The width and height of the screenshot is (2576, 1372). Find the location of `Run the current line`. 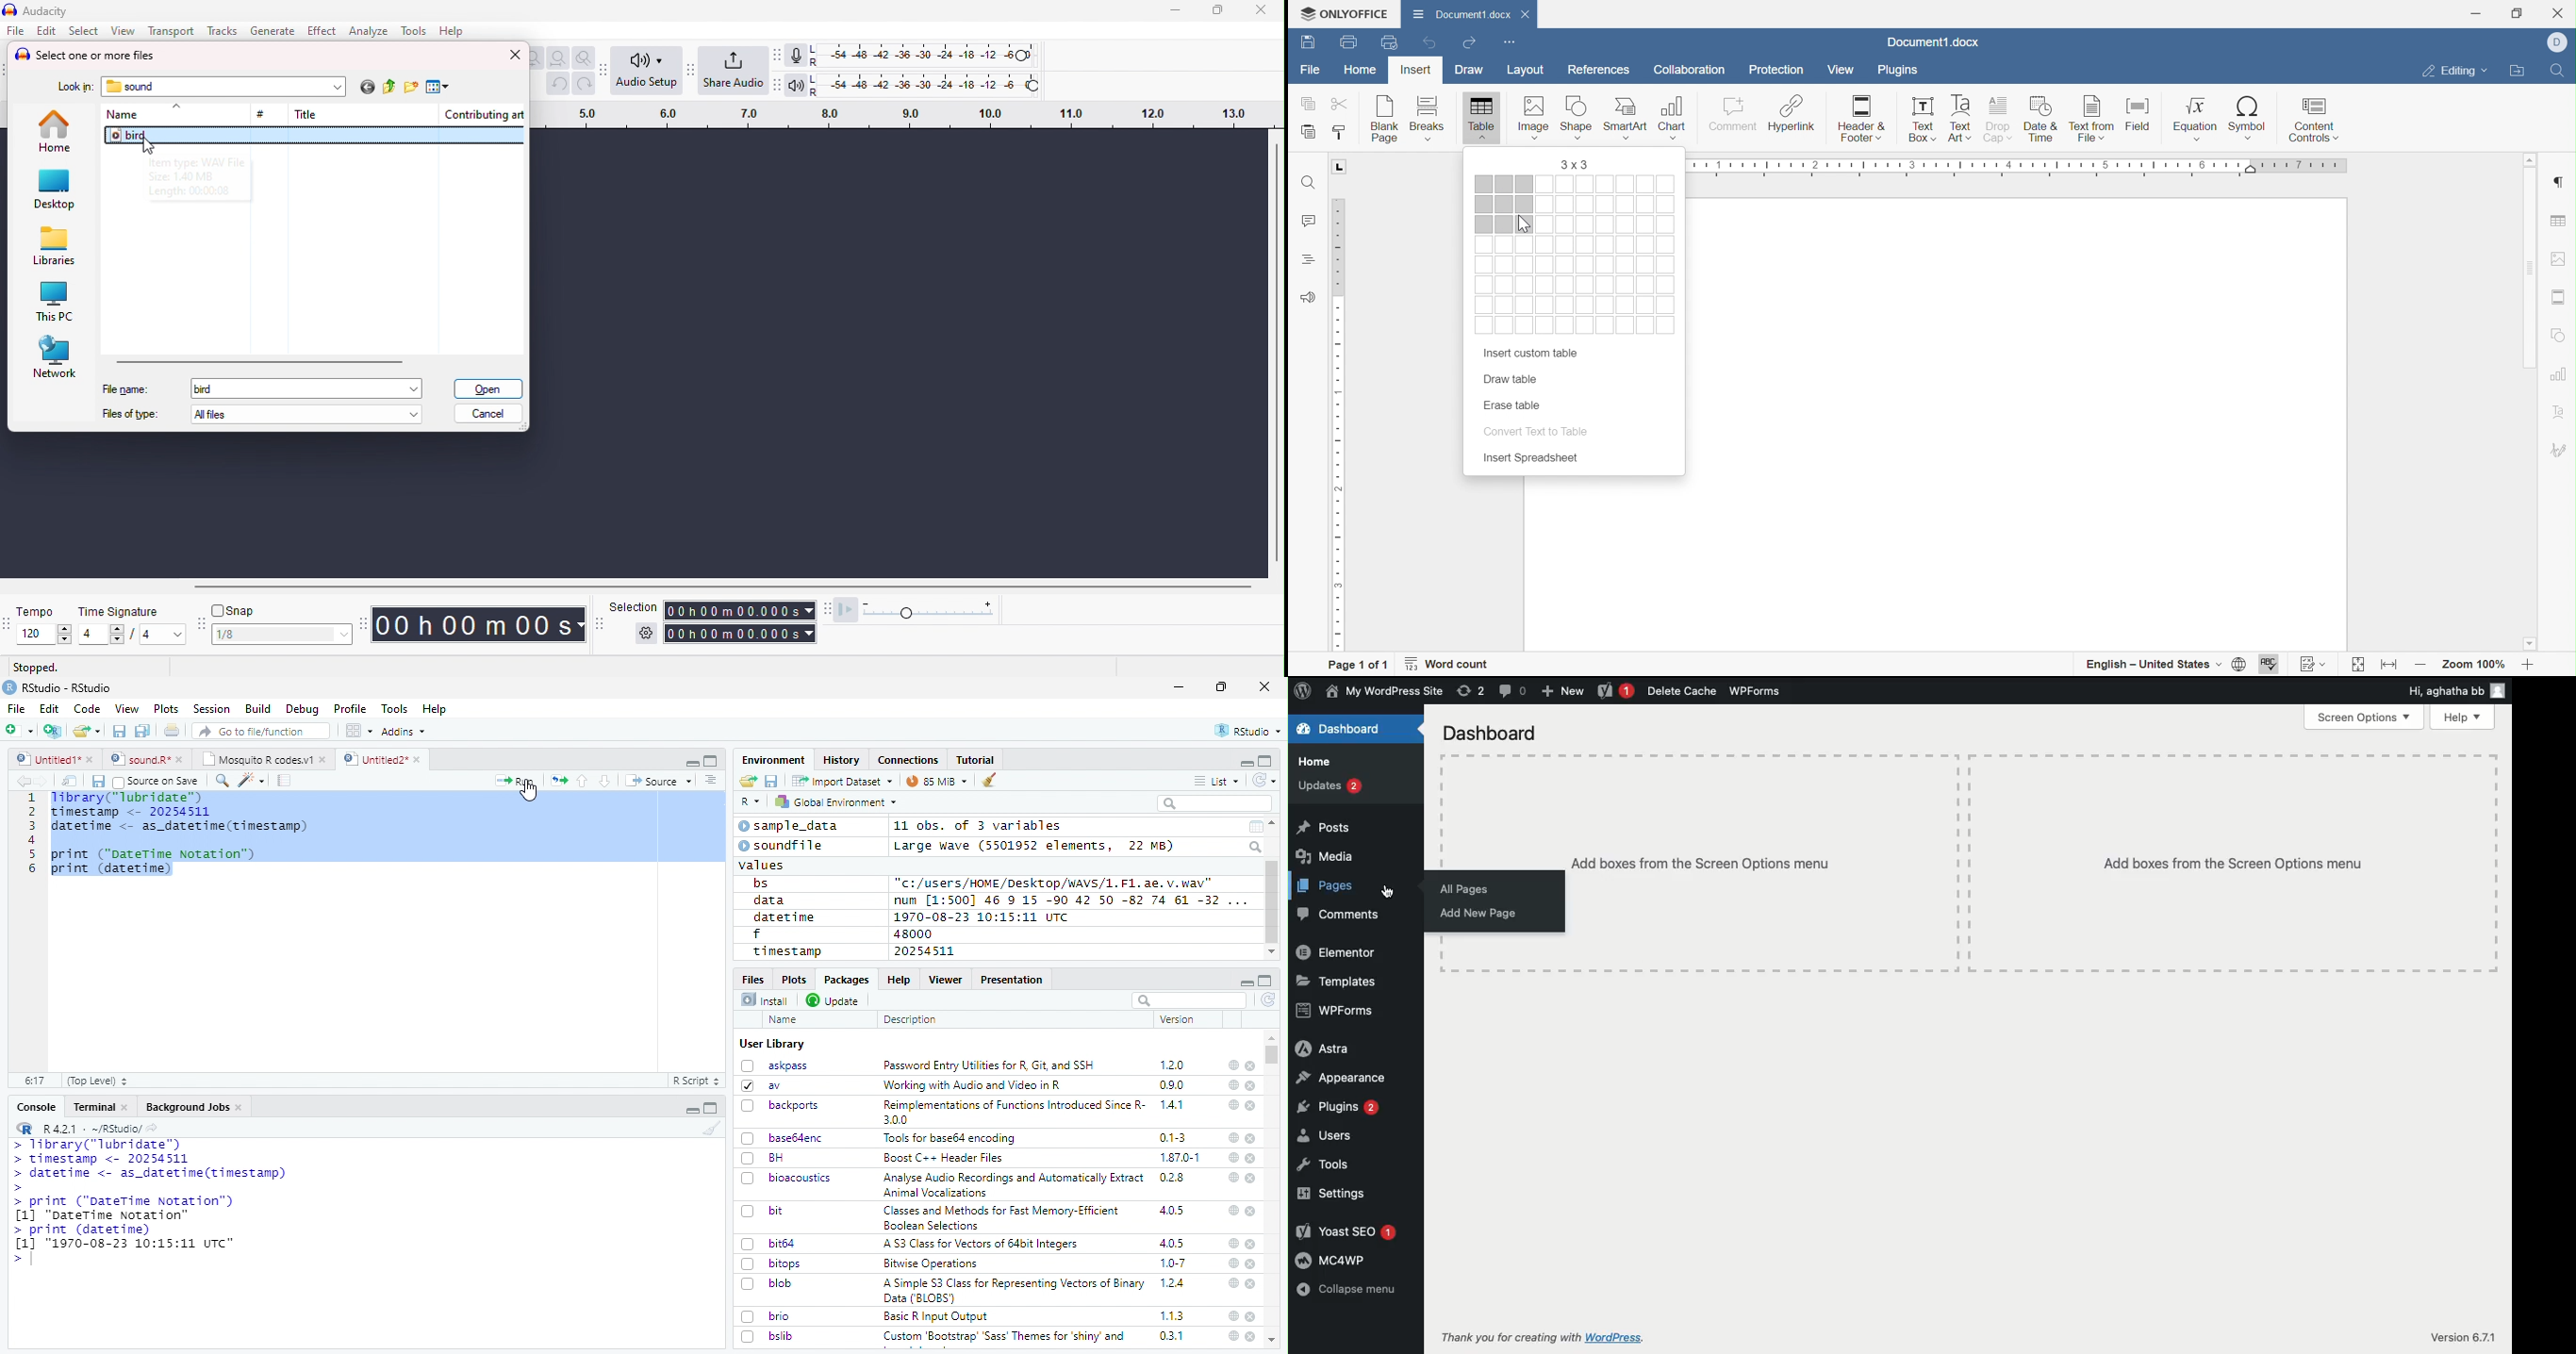

Run the current line is located at coordinates (515, 781).